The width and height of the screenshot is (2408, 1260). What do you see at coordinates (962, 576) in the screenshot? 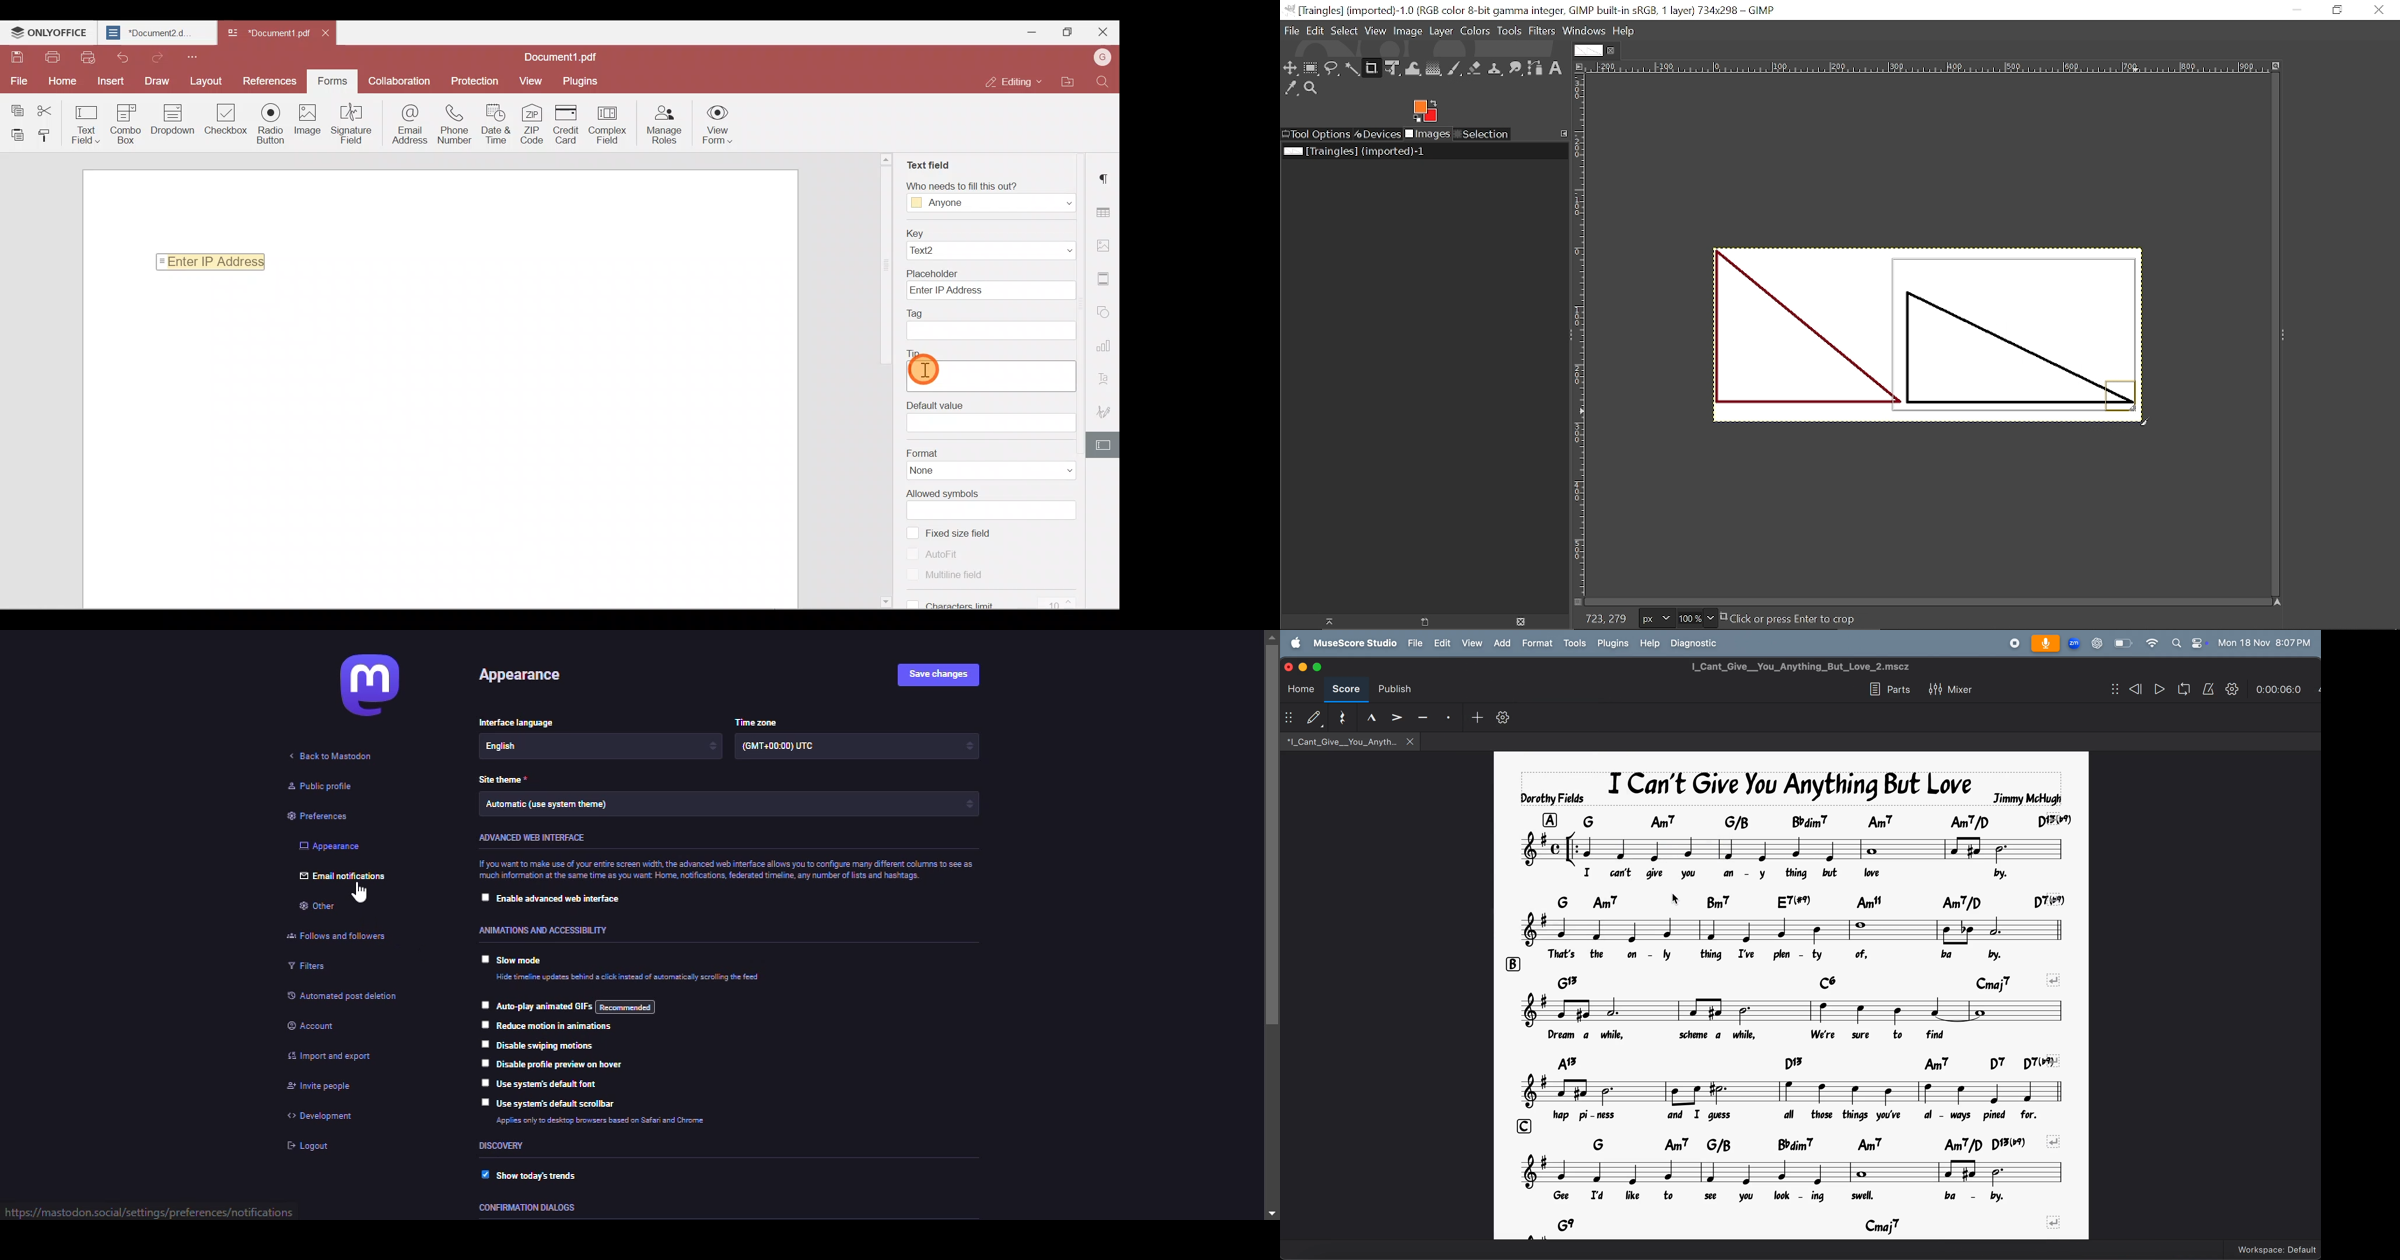
I see `Multiline field` at bounding box center [962, 576].